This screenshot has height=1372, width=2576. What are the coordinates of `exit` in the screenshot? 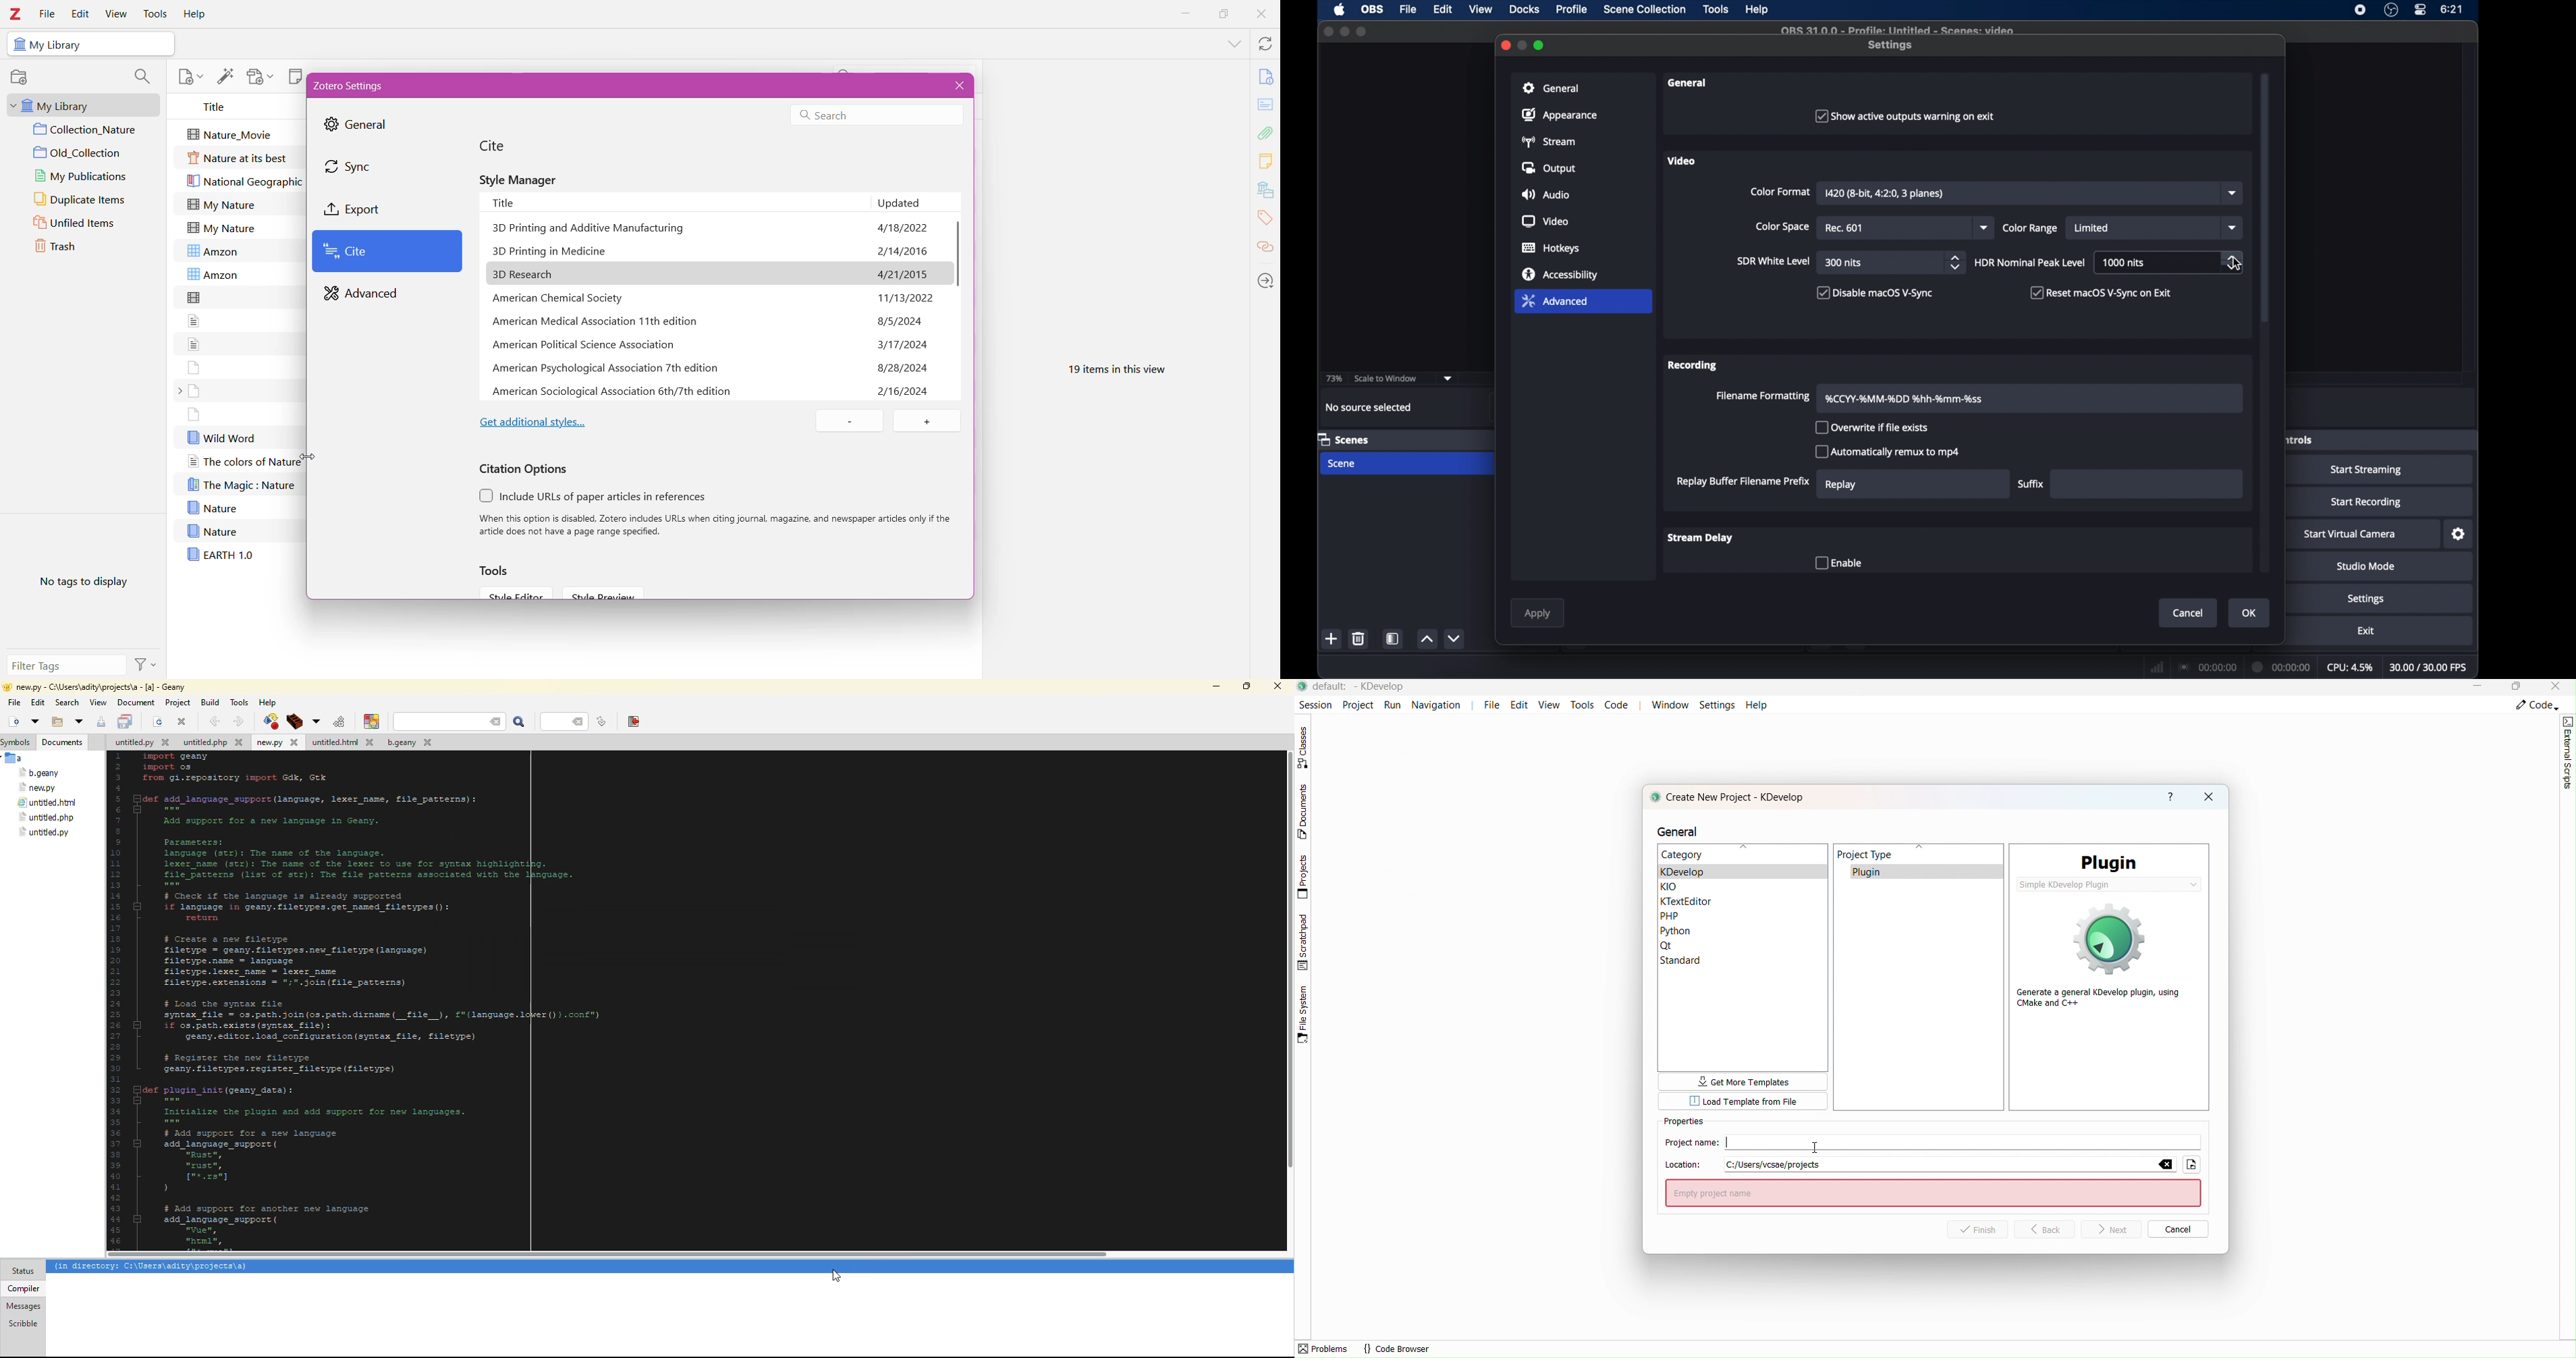 It's located at (2366, 631).